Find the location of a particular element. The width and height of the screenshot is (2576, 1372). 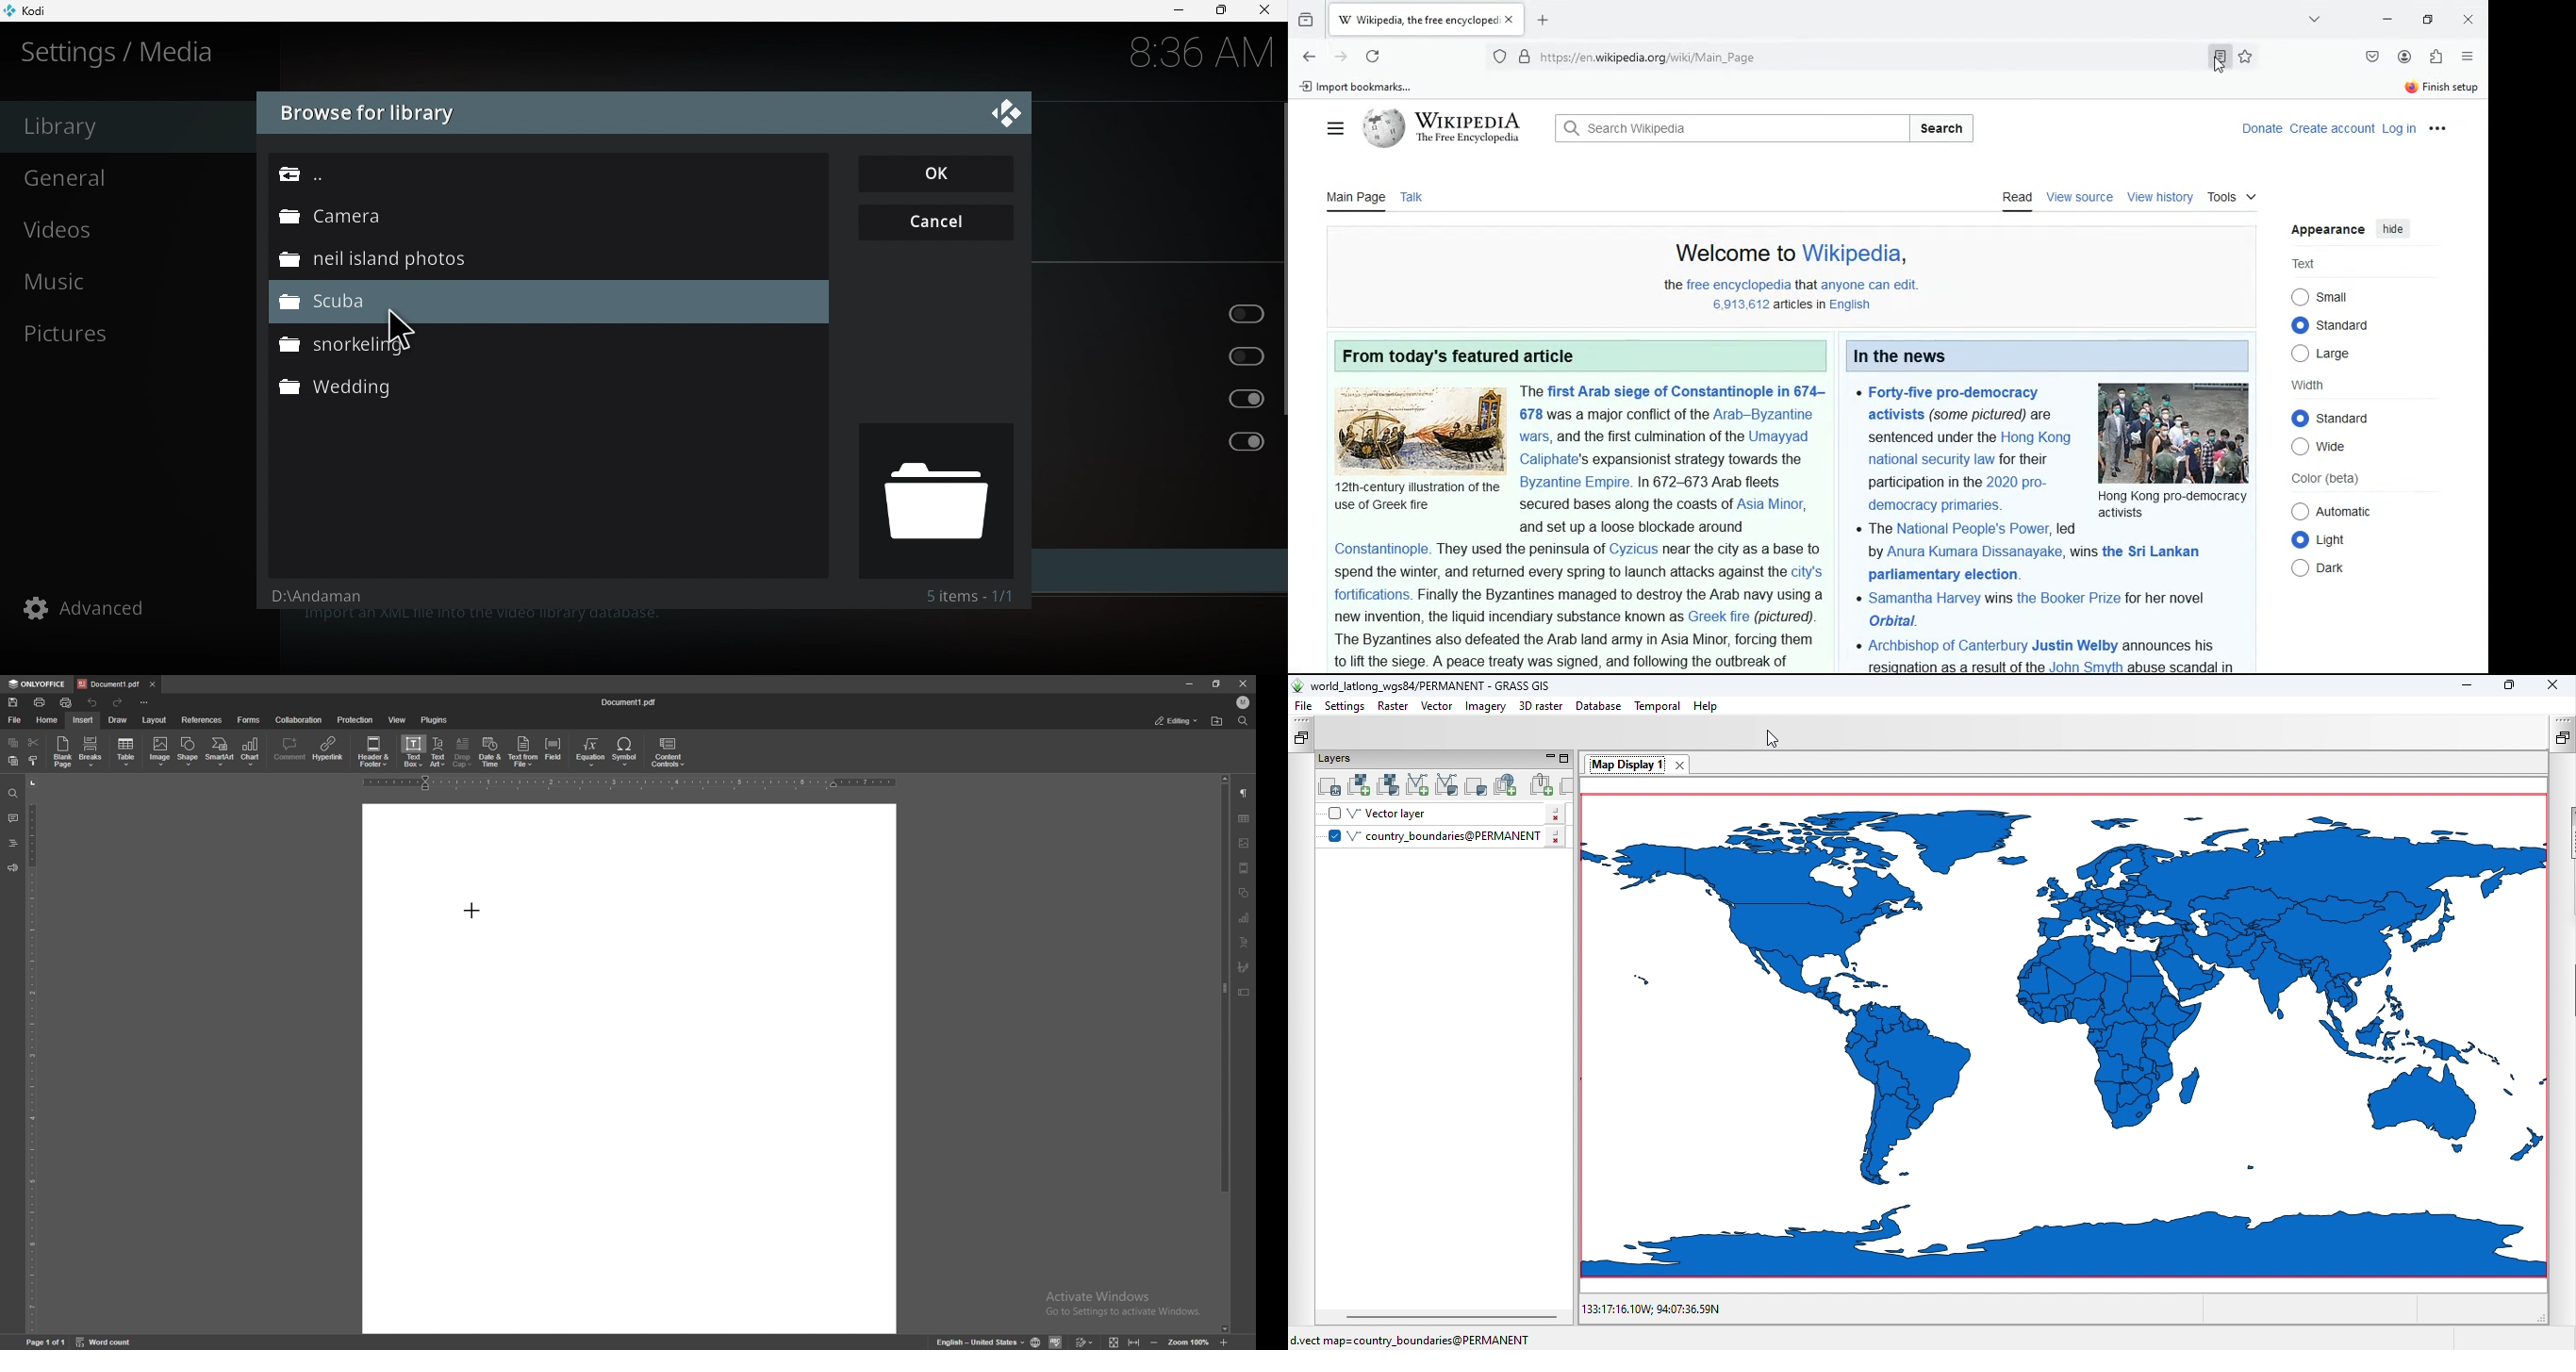

text is located at coordinates (2303, 264).